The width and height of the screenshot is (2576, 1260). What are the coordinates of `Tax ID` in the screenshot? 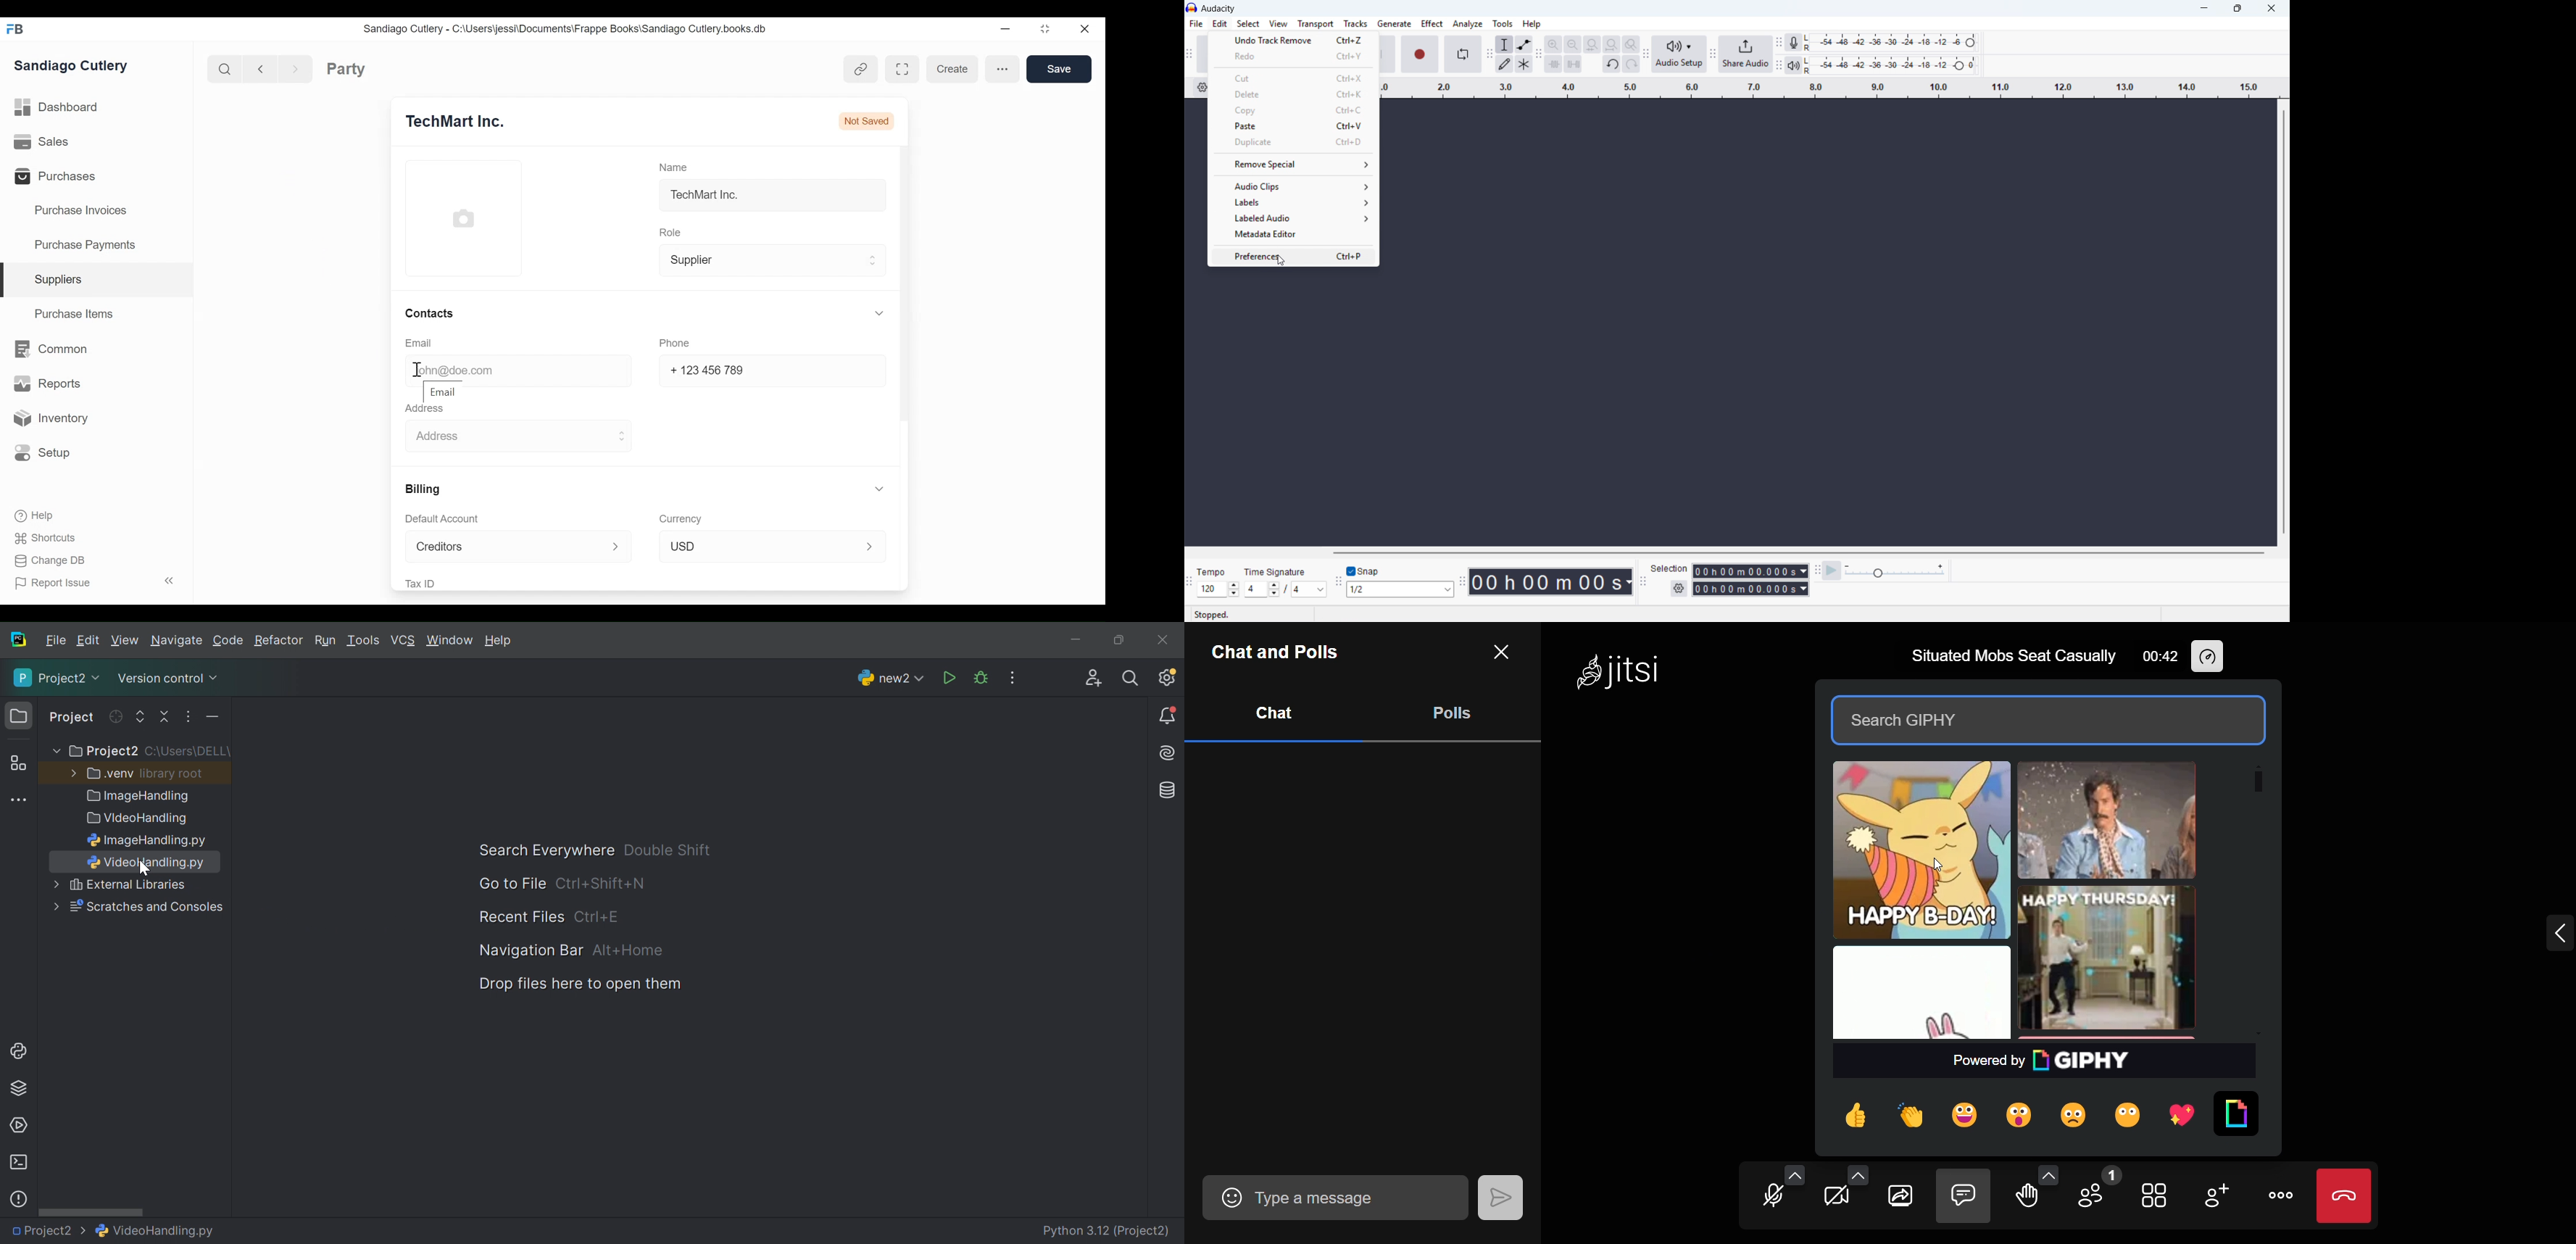 It's located at (424, 582).